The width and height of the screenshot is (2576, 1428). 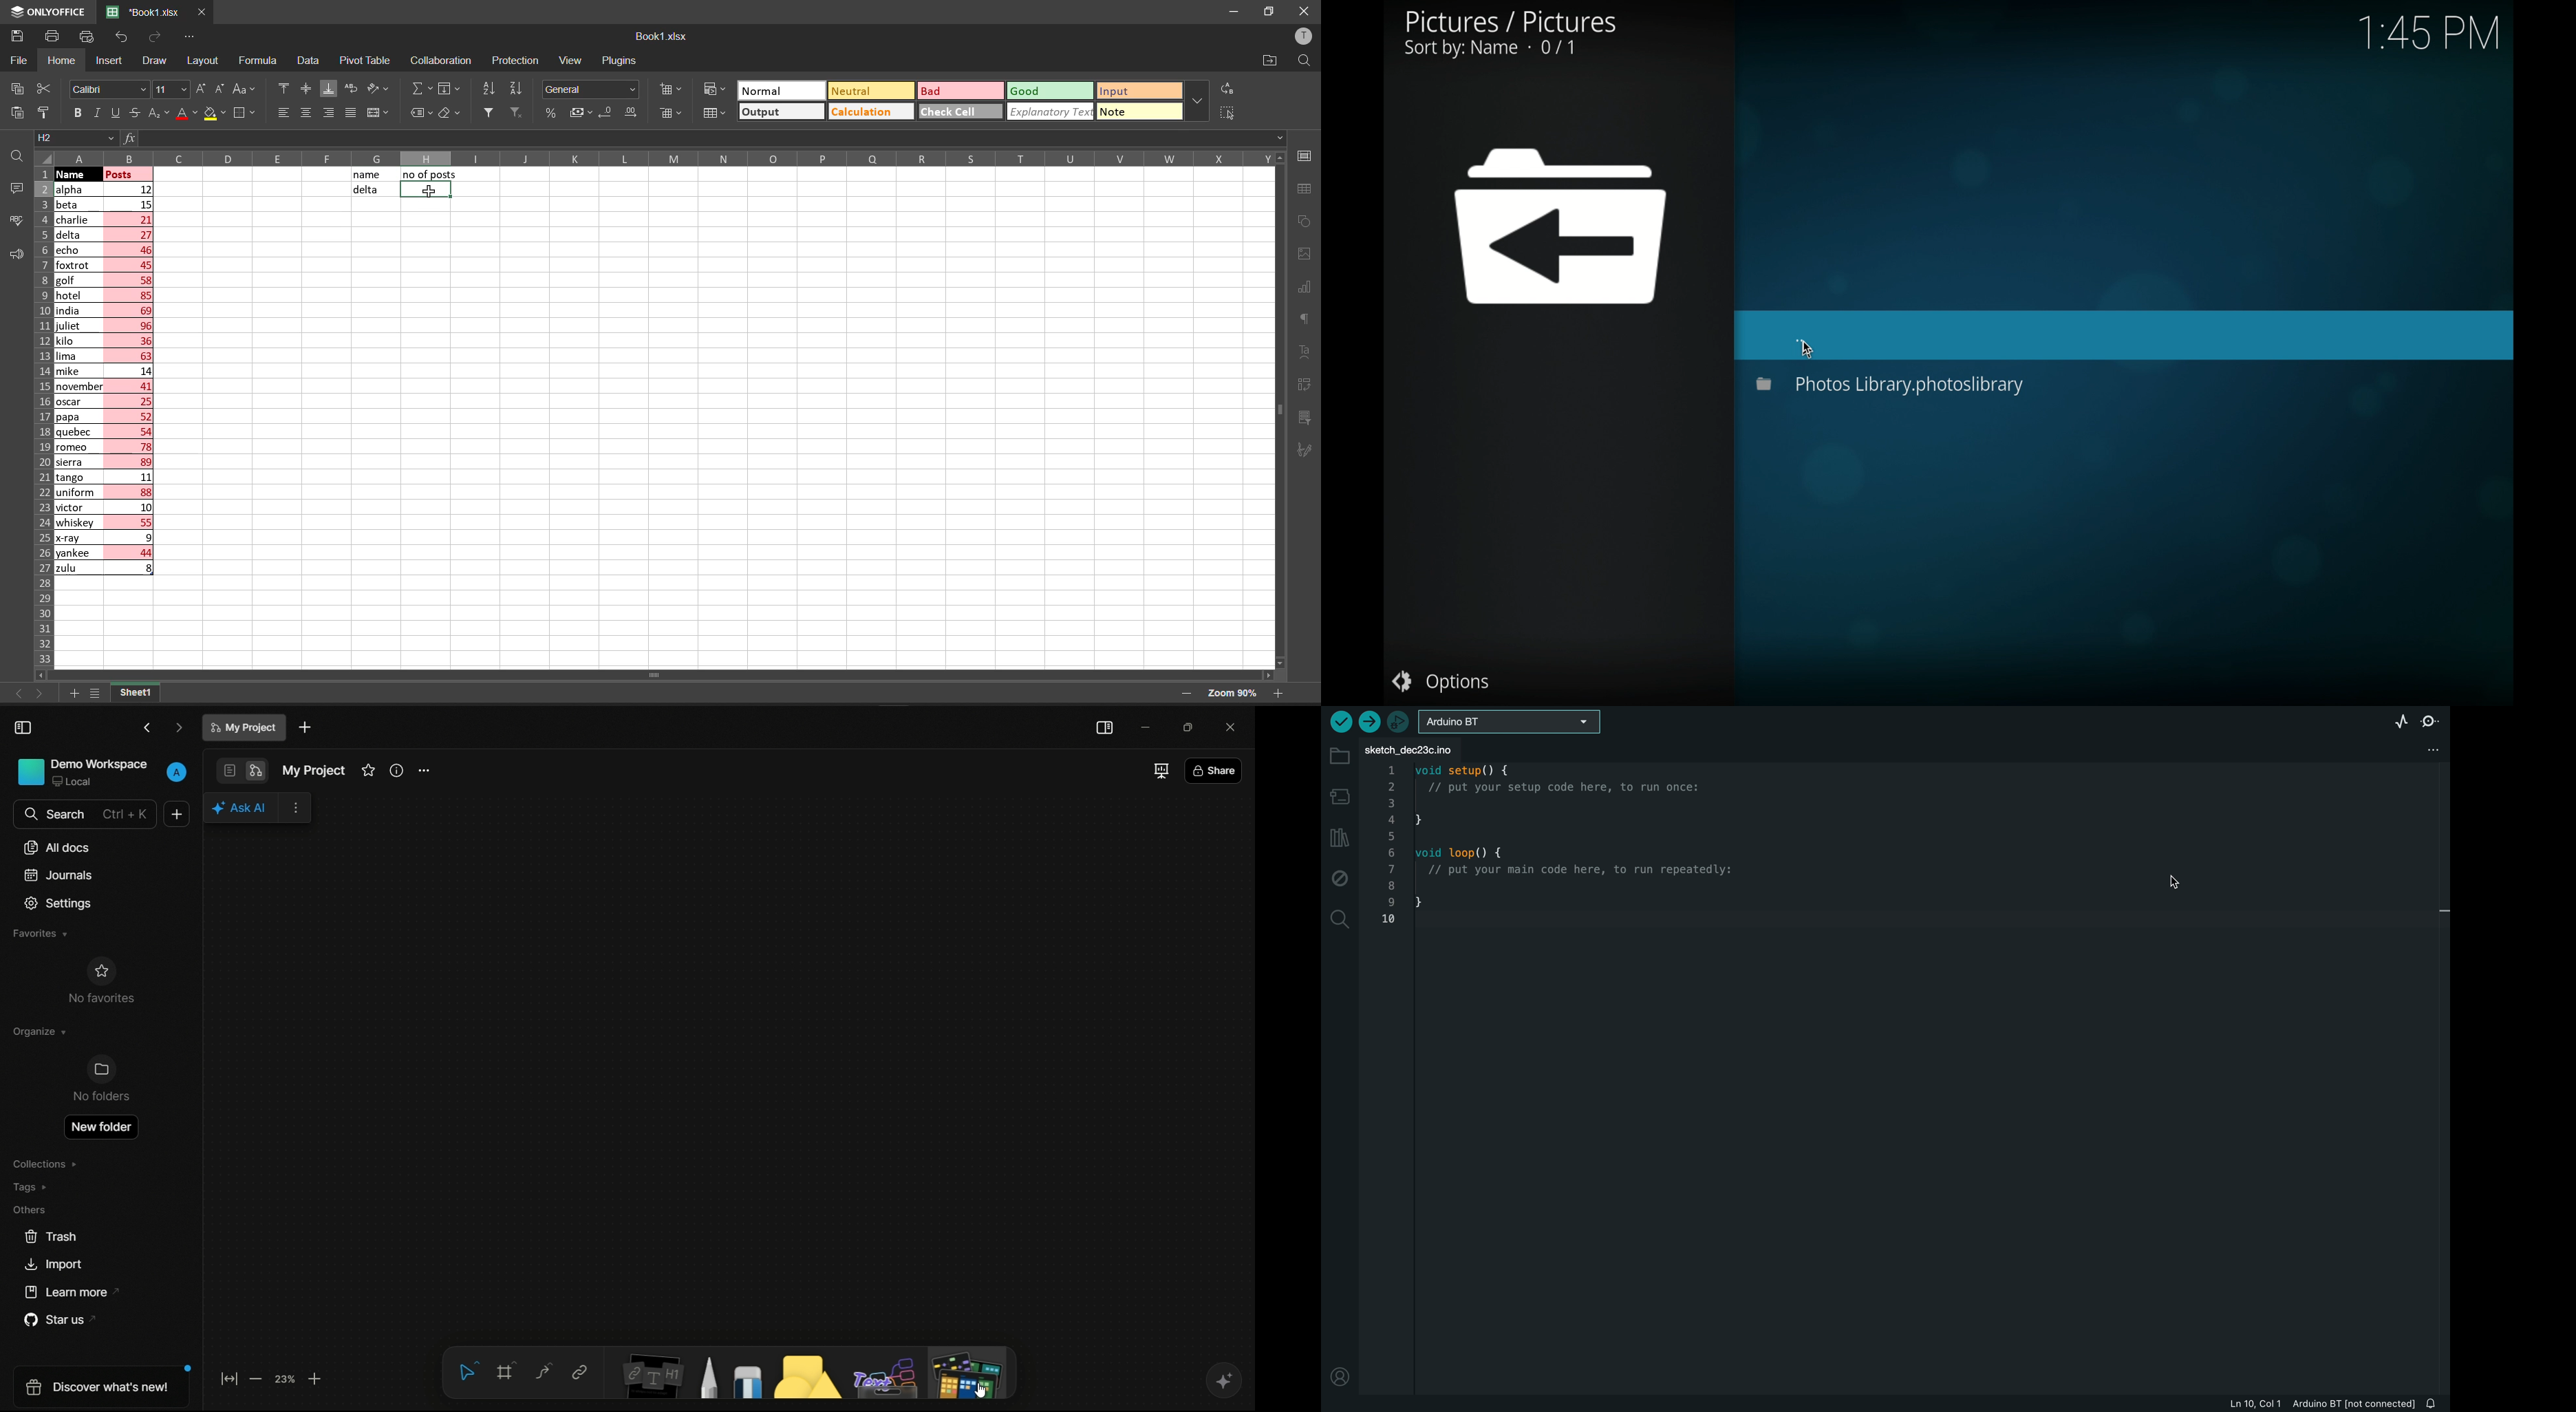 What do you see at coordinates (1307, 222) in the screenshot?
I see `shape settings` at bounding box center [1307, 222].